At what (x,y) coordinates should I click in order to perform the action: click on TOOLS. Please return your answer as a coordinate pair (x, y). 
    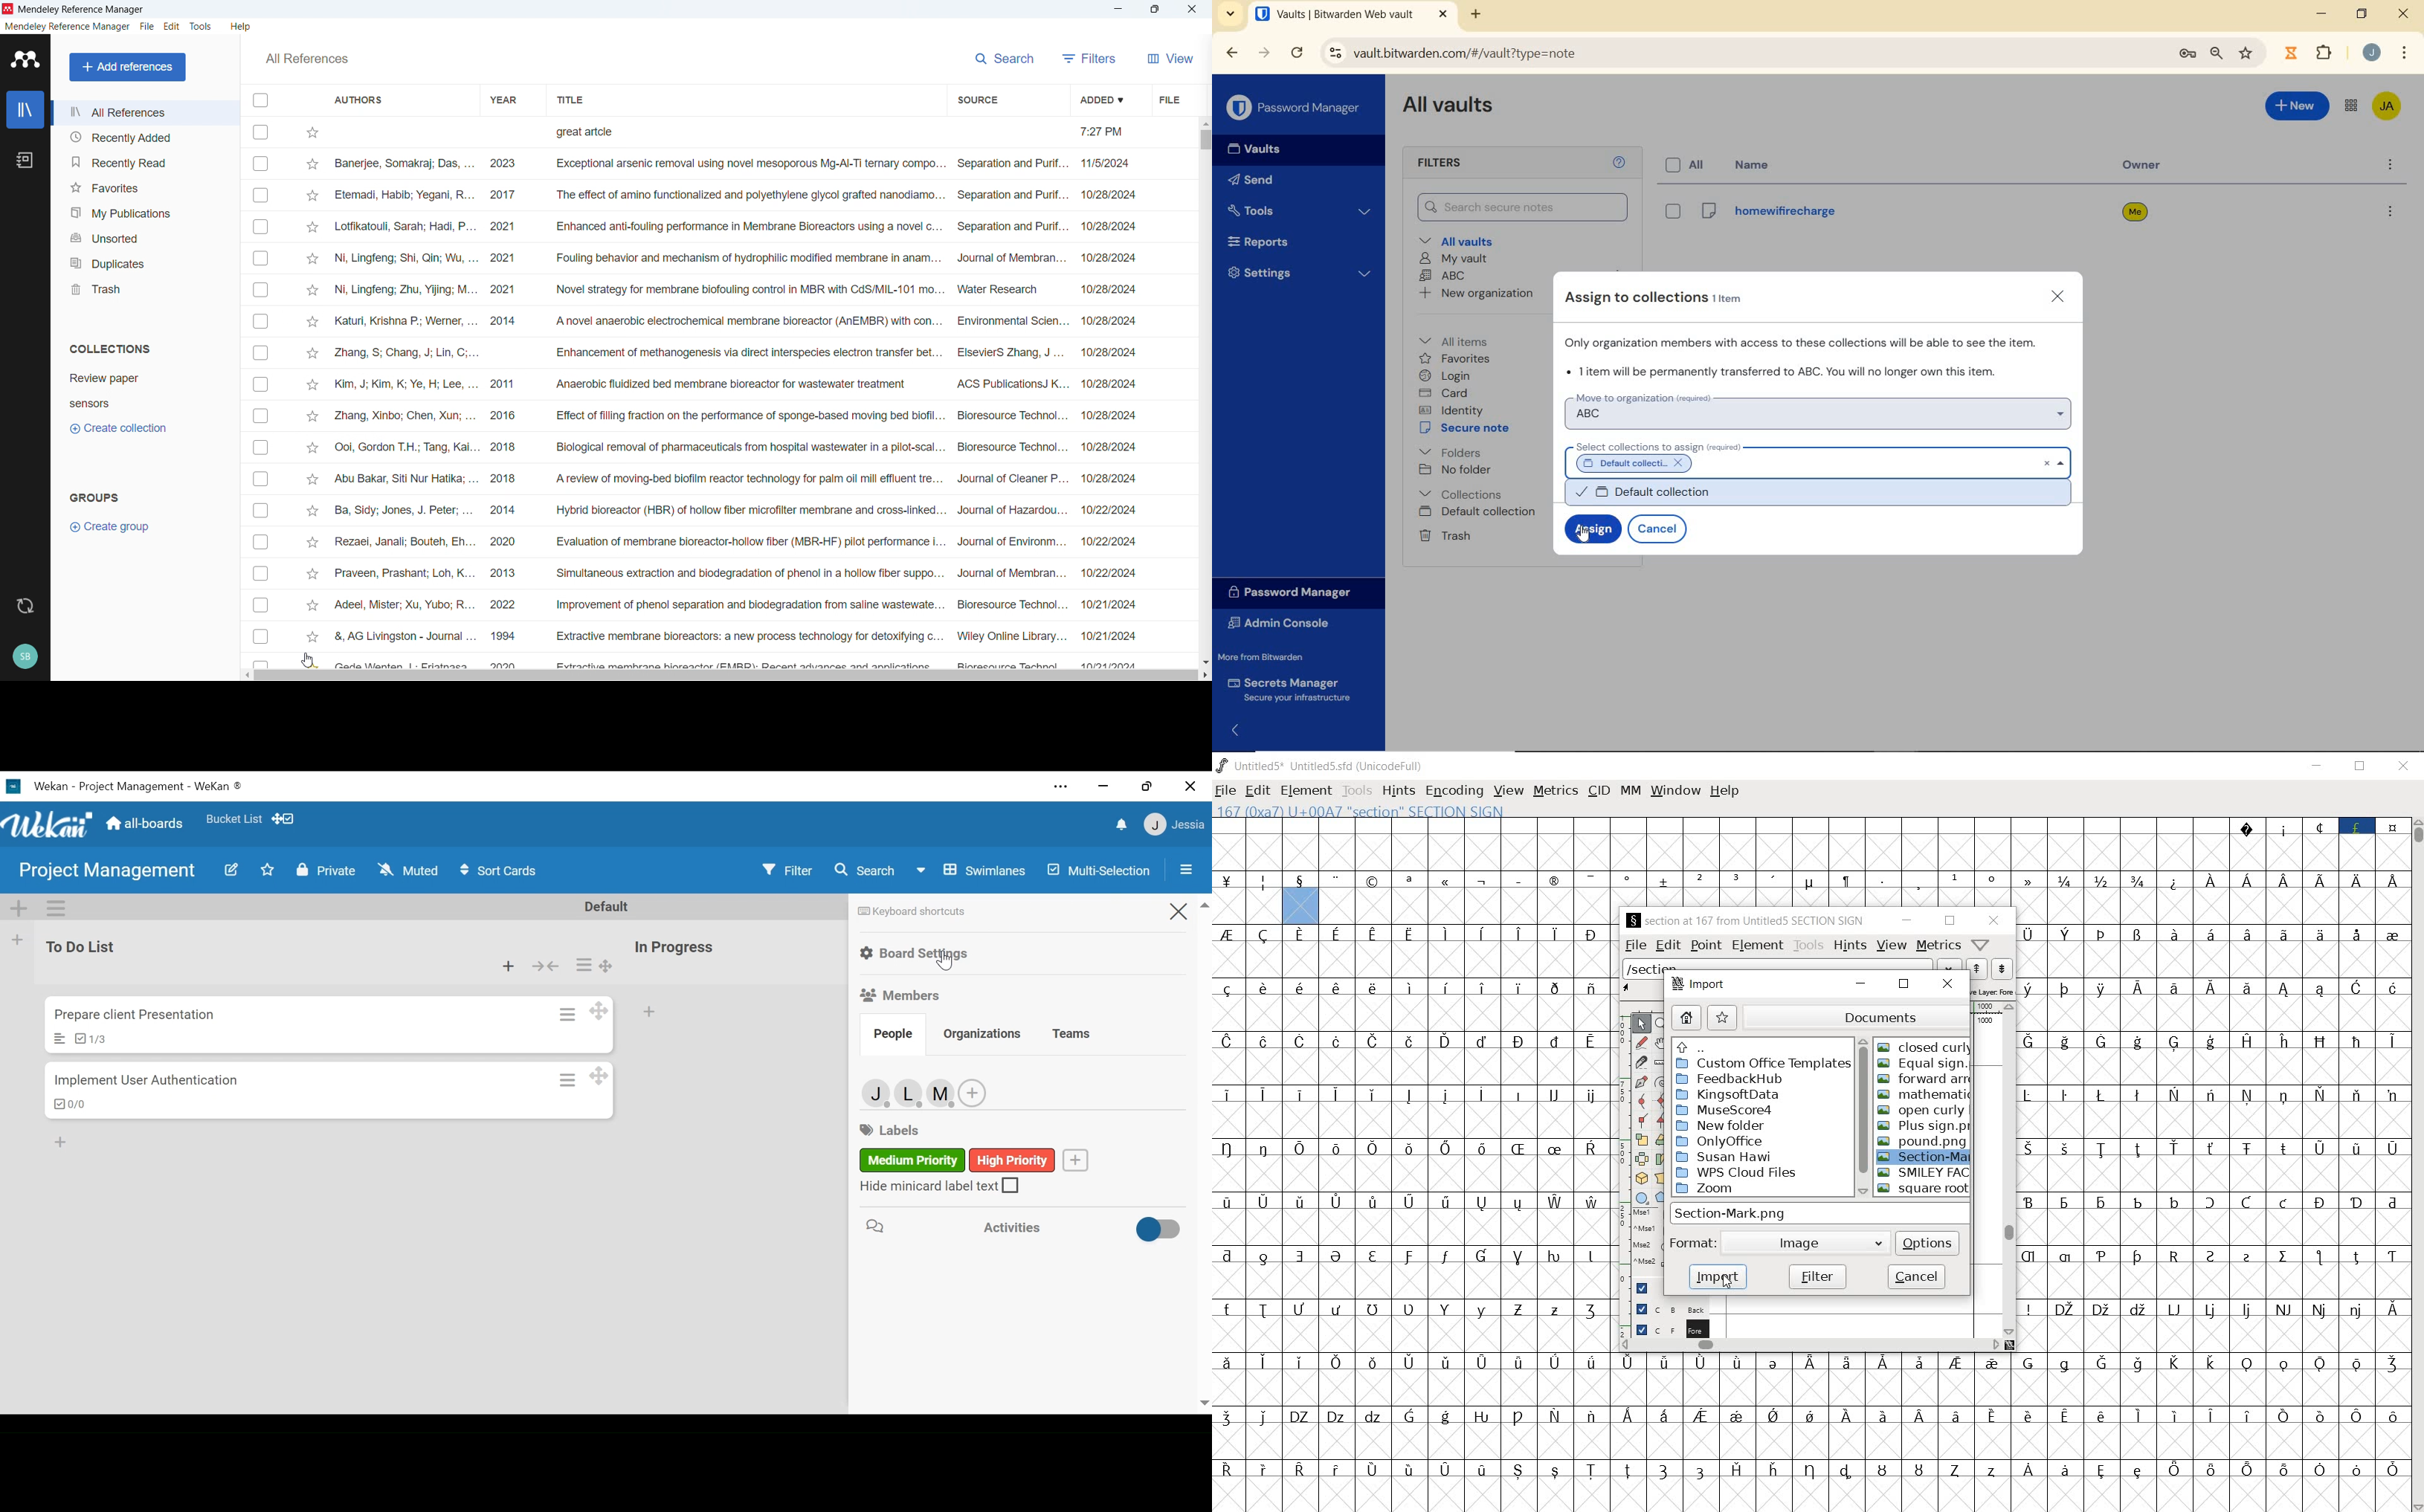
    Looking at the image, I should click on (1357, 791).